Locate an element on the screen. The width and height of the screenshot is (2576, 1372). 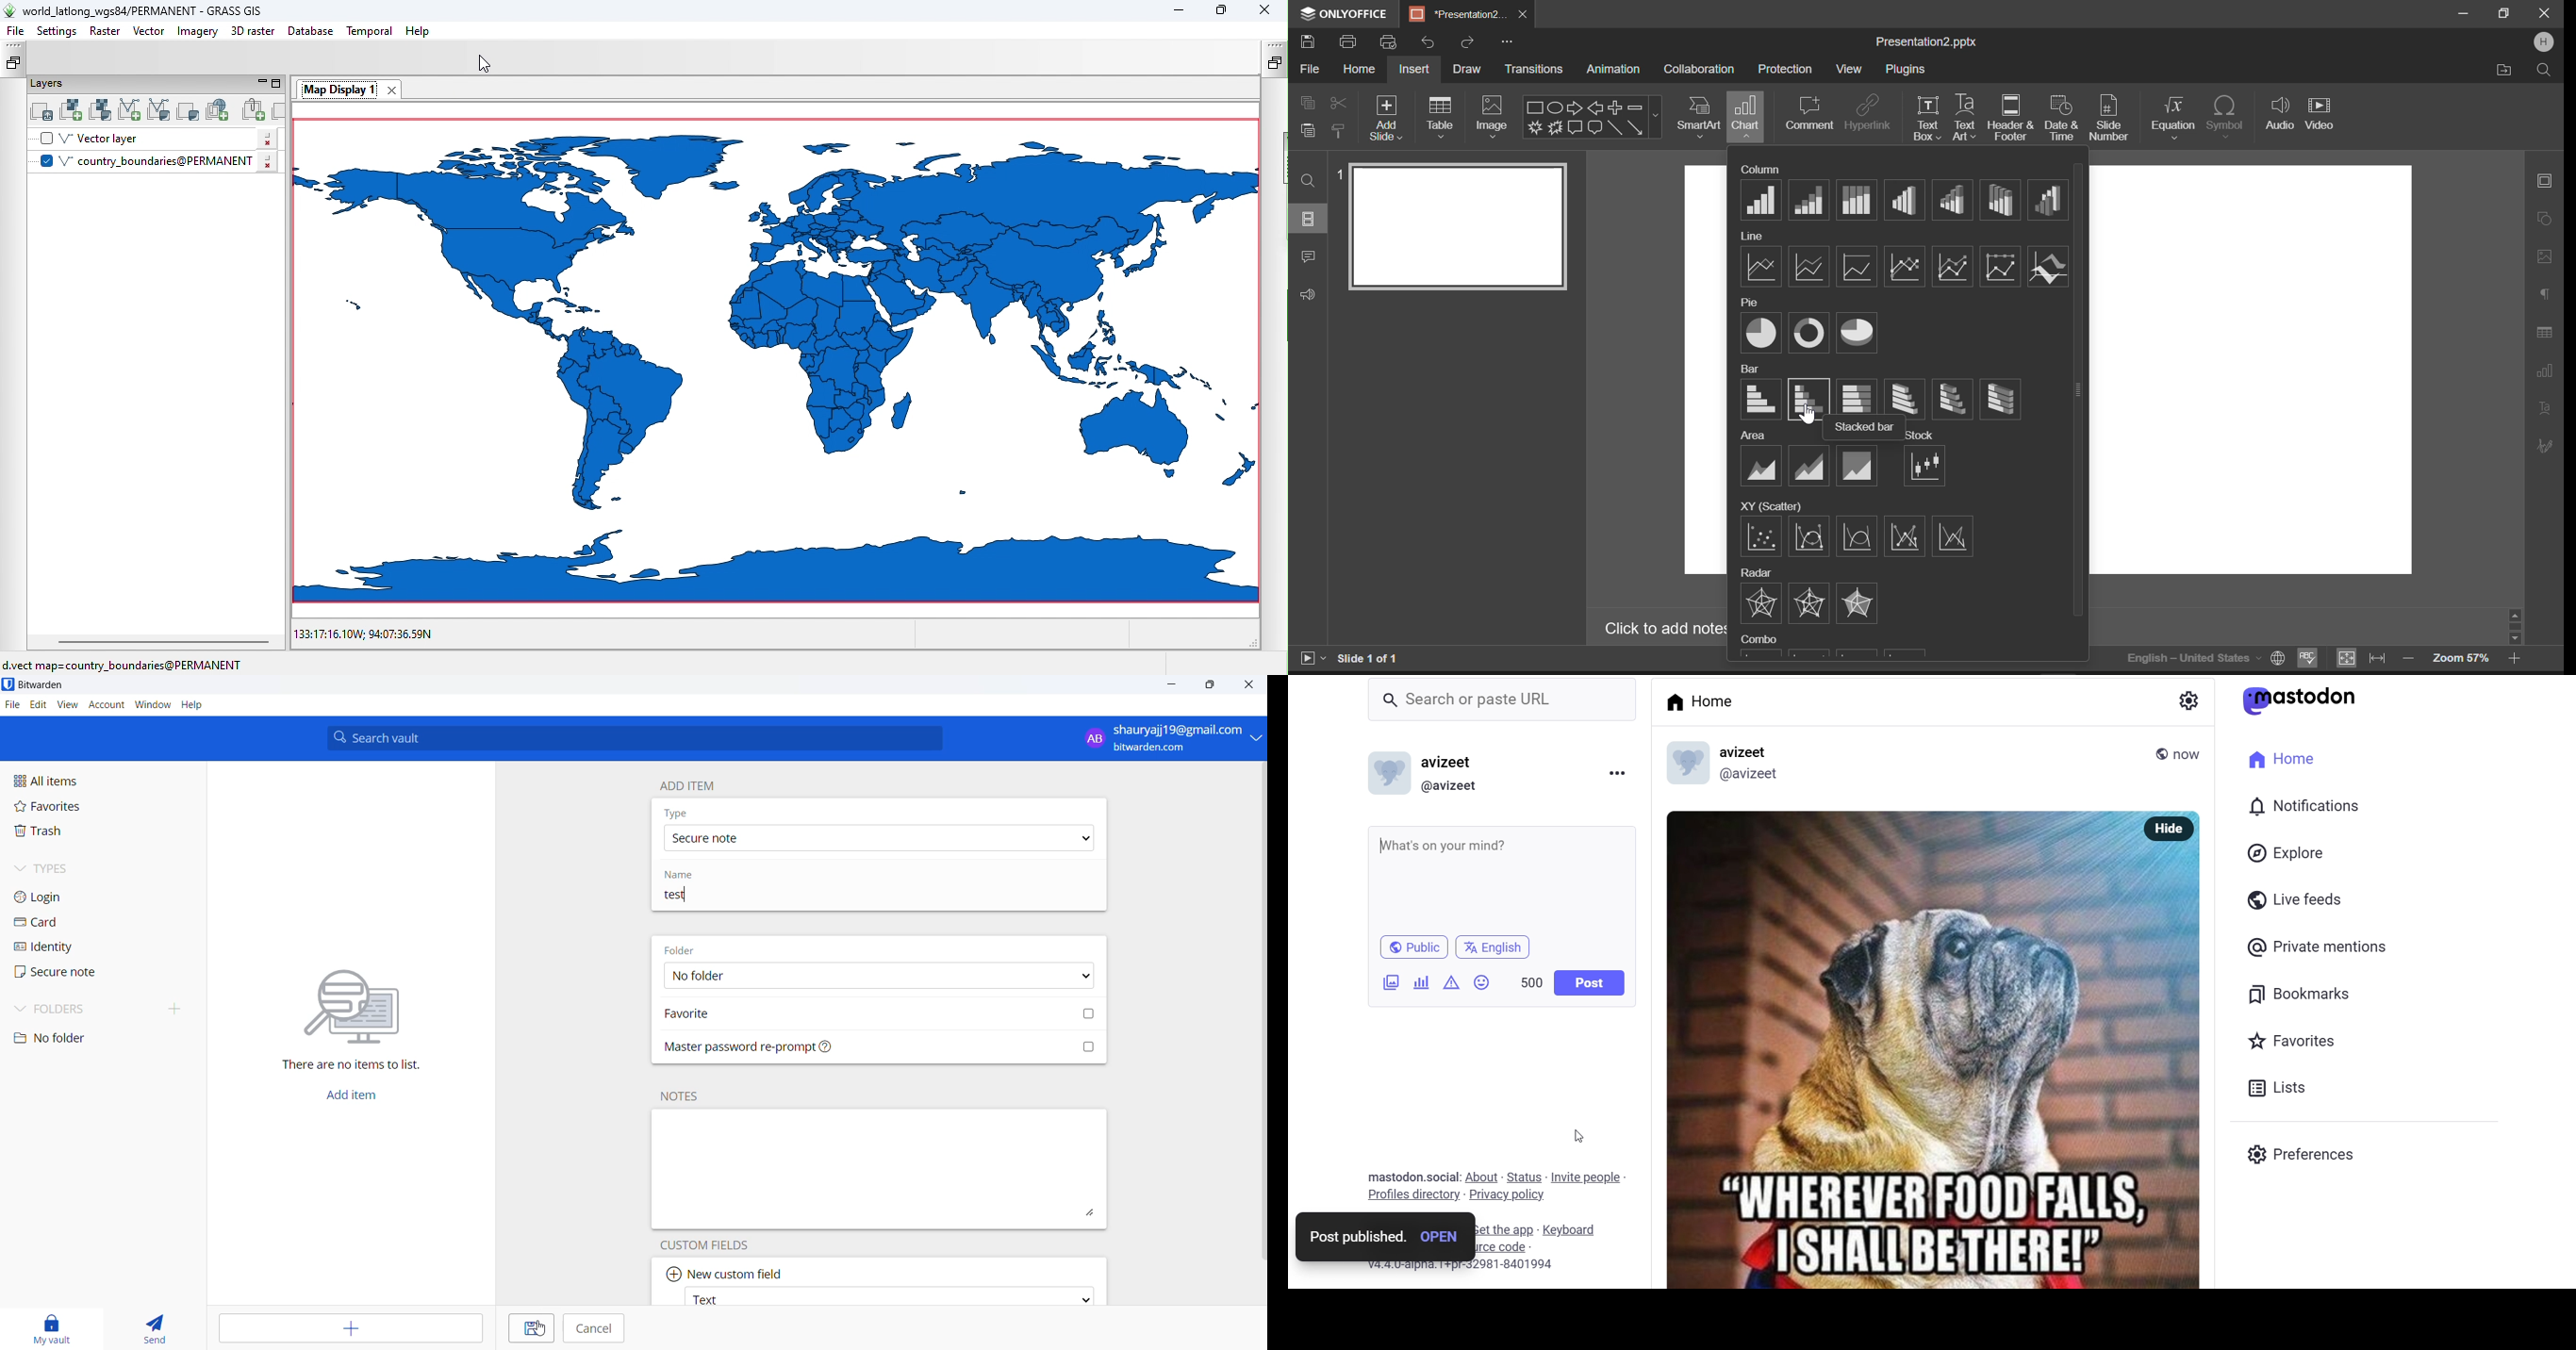
Clustered Column is located at coordinates (1760, 200).